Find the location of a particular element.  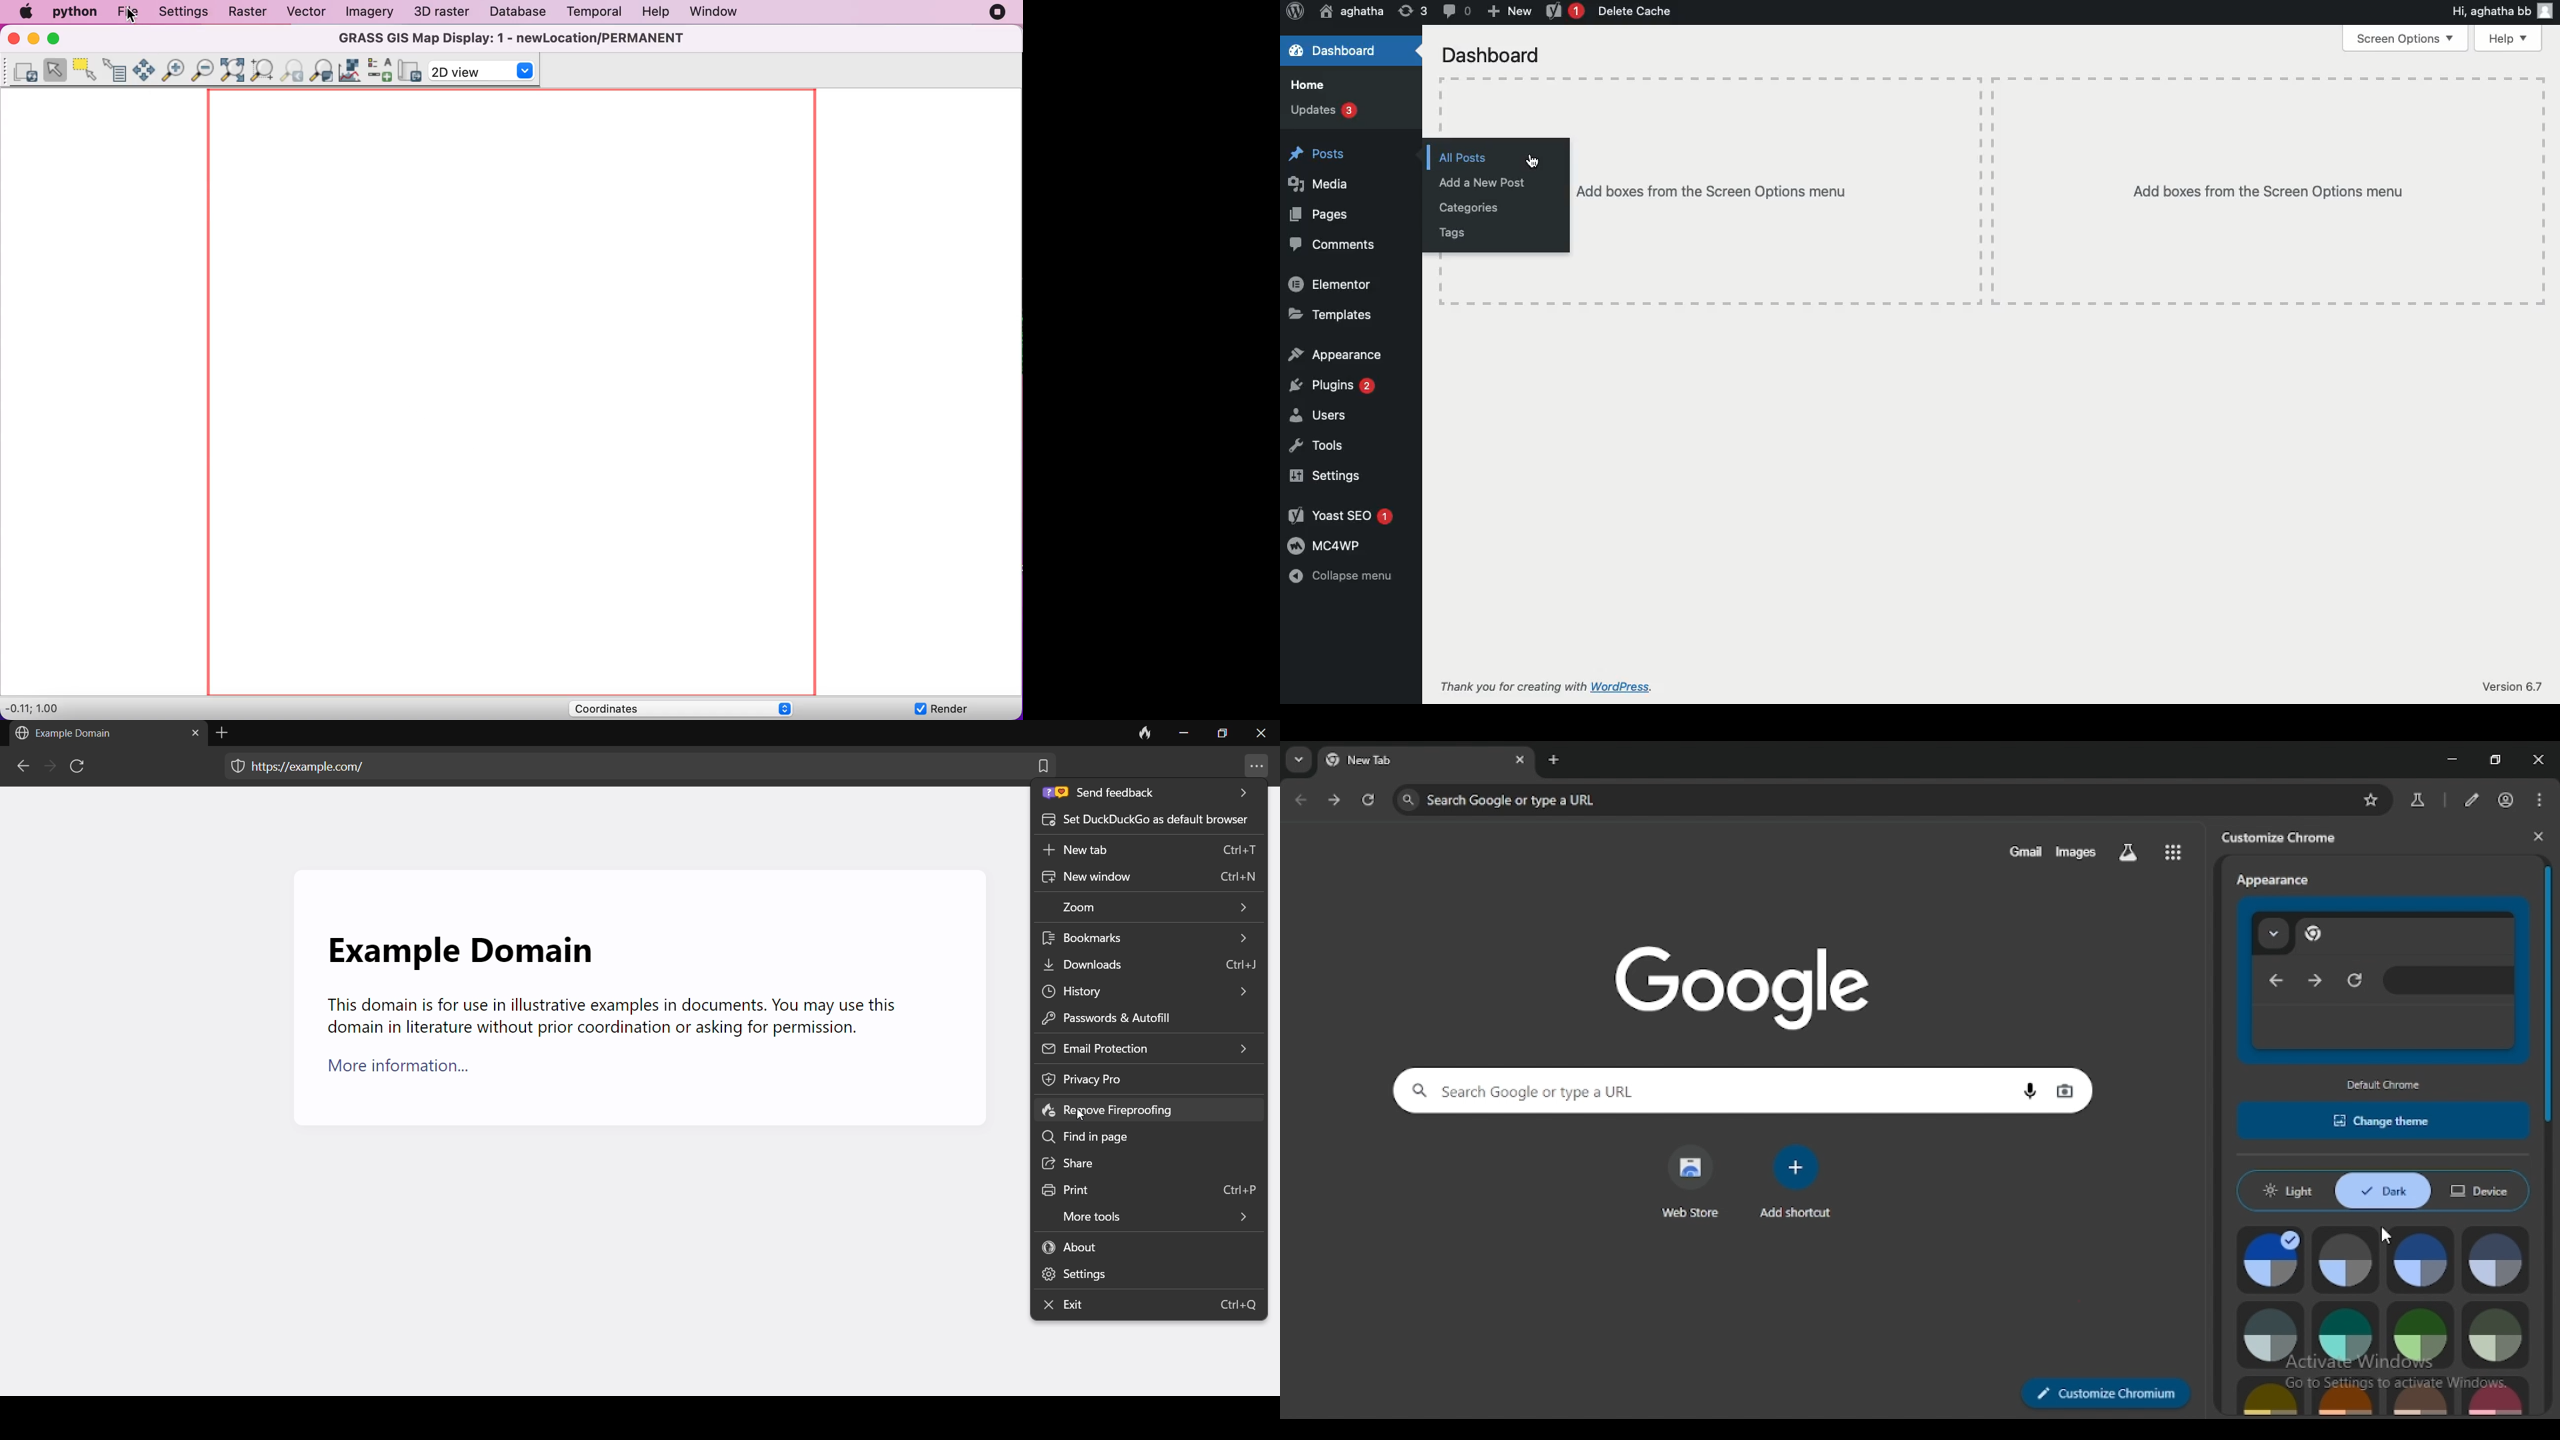

web store is located at coordinates (1693, 1180).